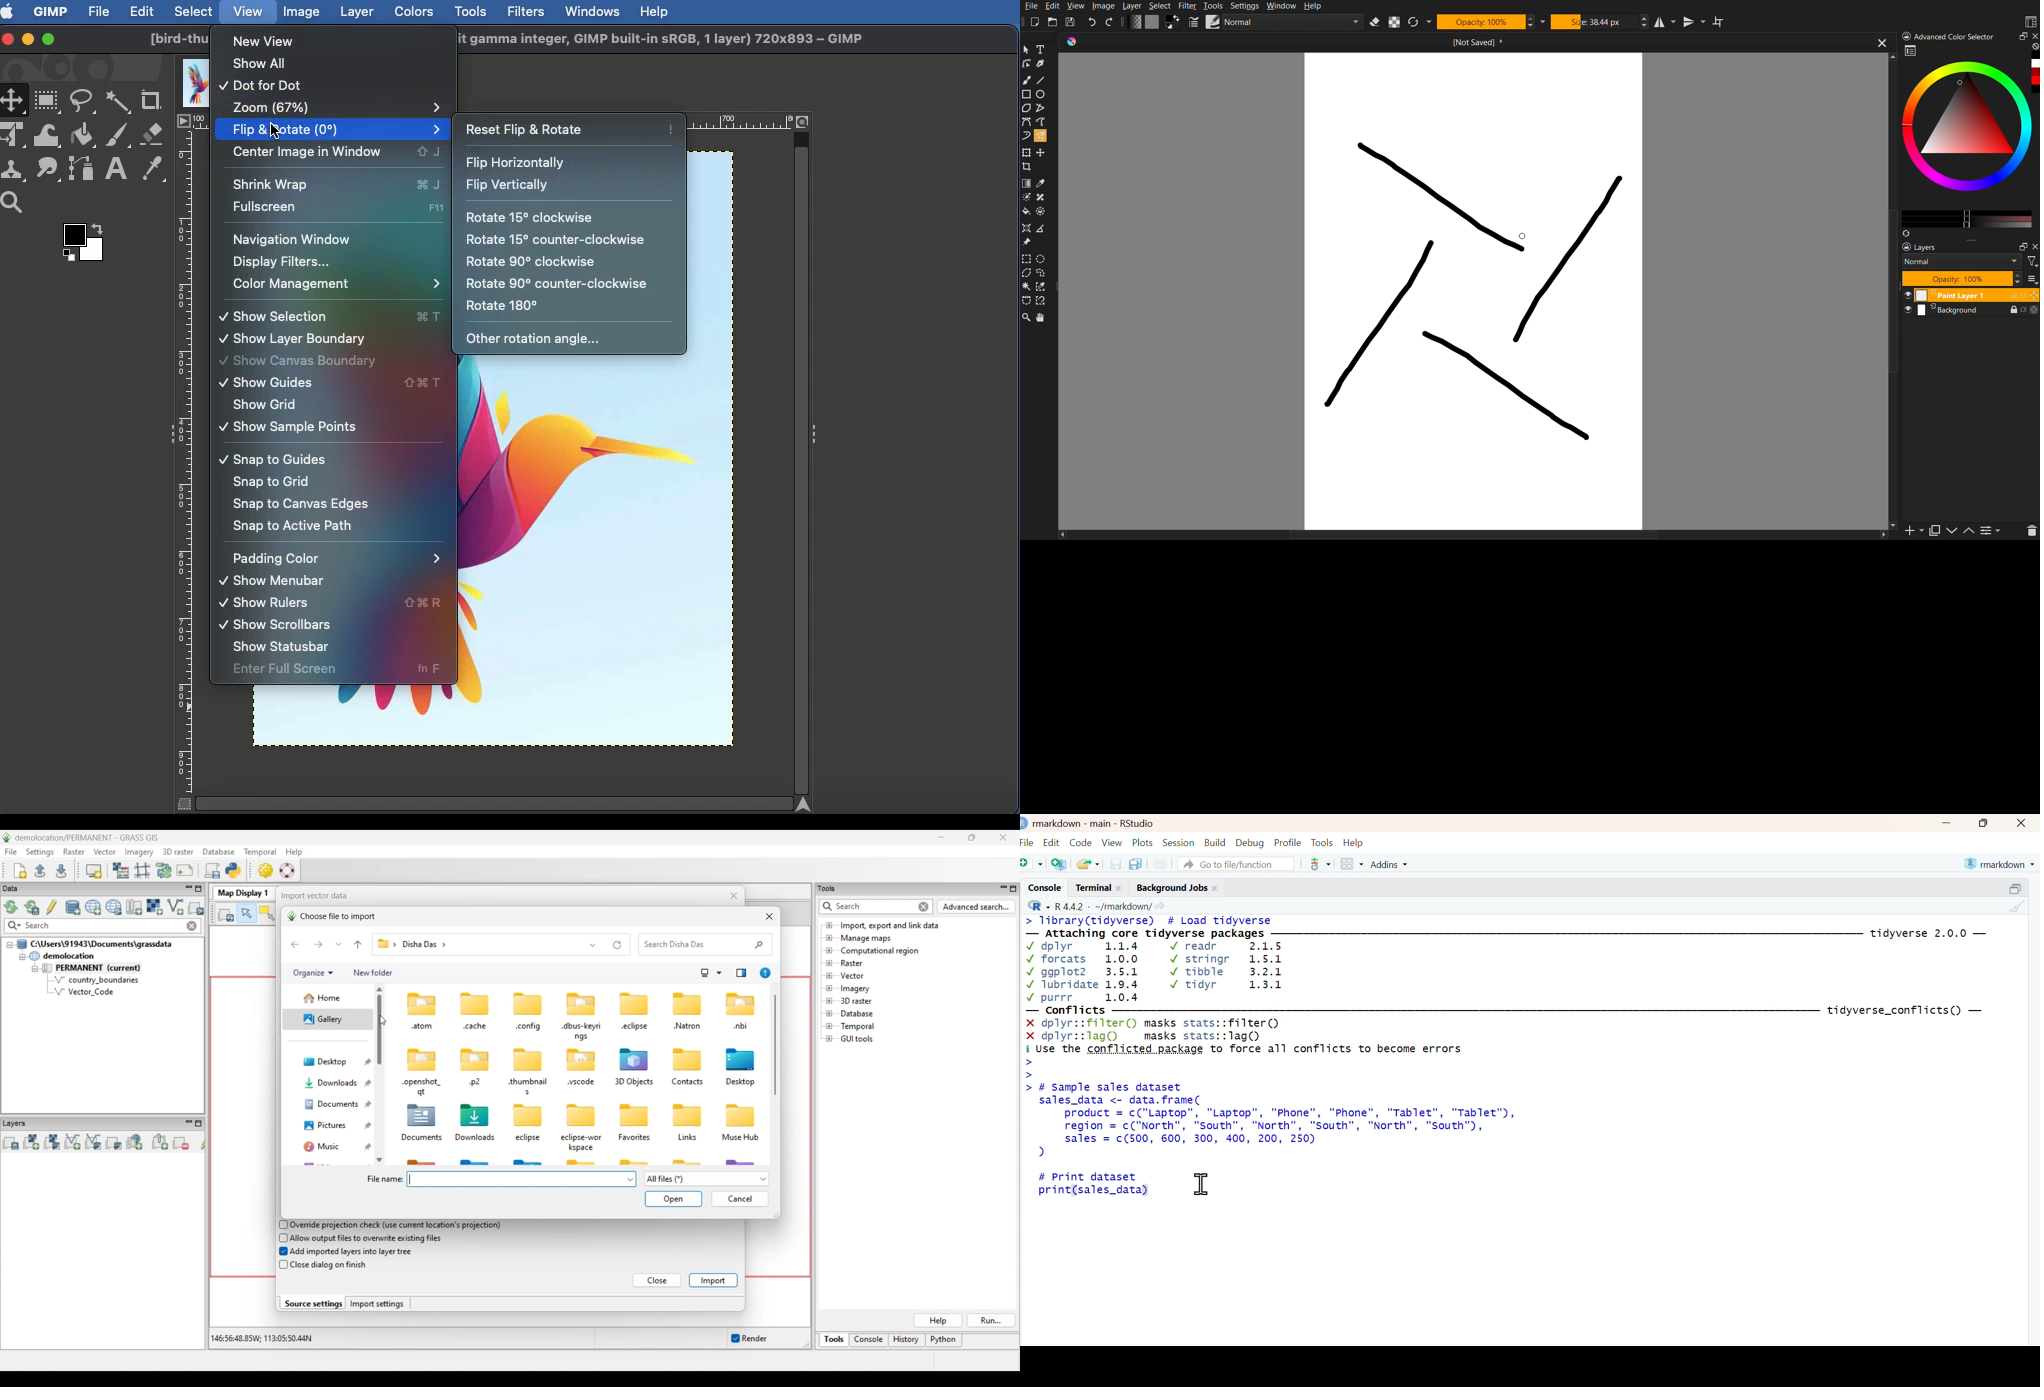  Describe the element at coordinates (1110, 22) in the screenshot. I see `Redo` at that location.